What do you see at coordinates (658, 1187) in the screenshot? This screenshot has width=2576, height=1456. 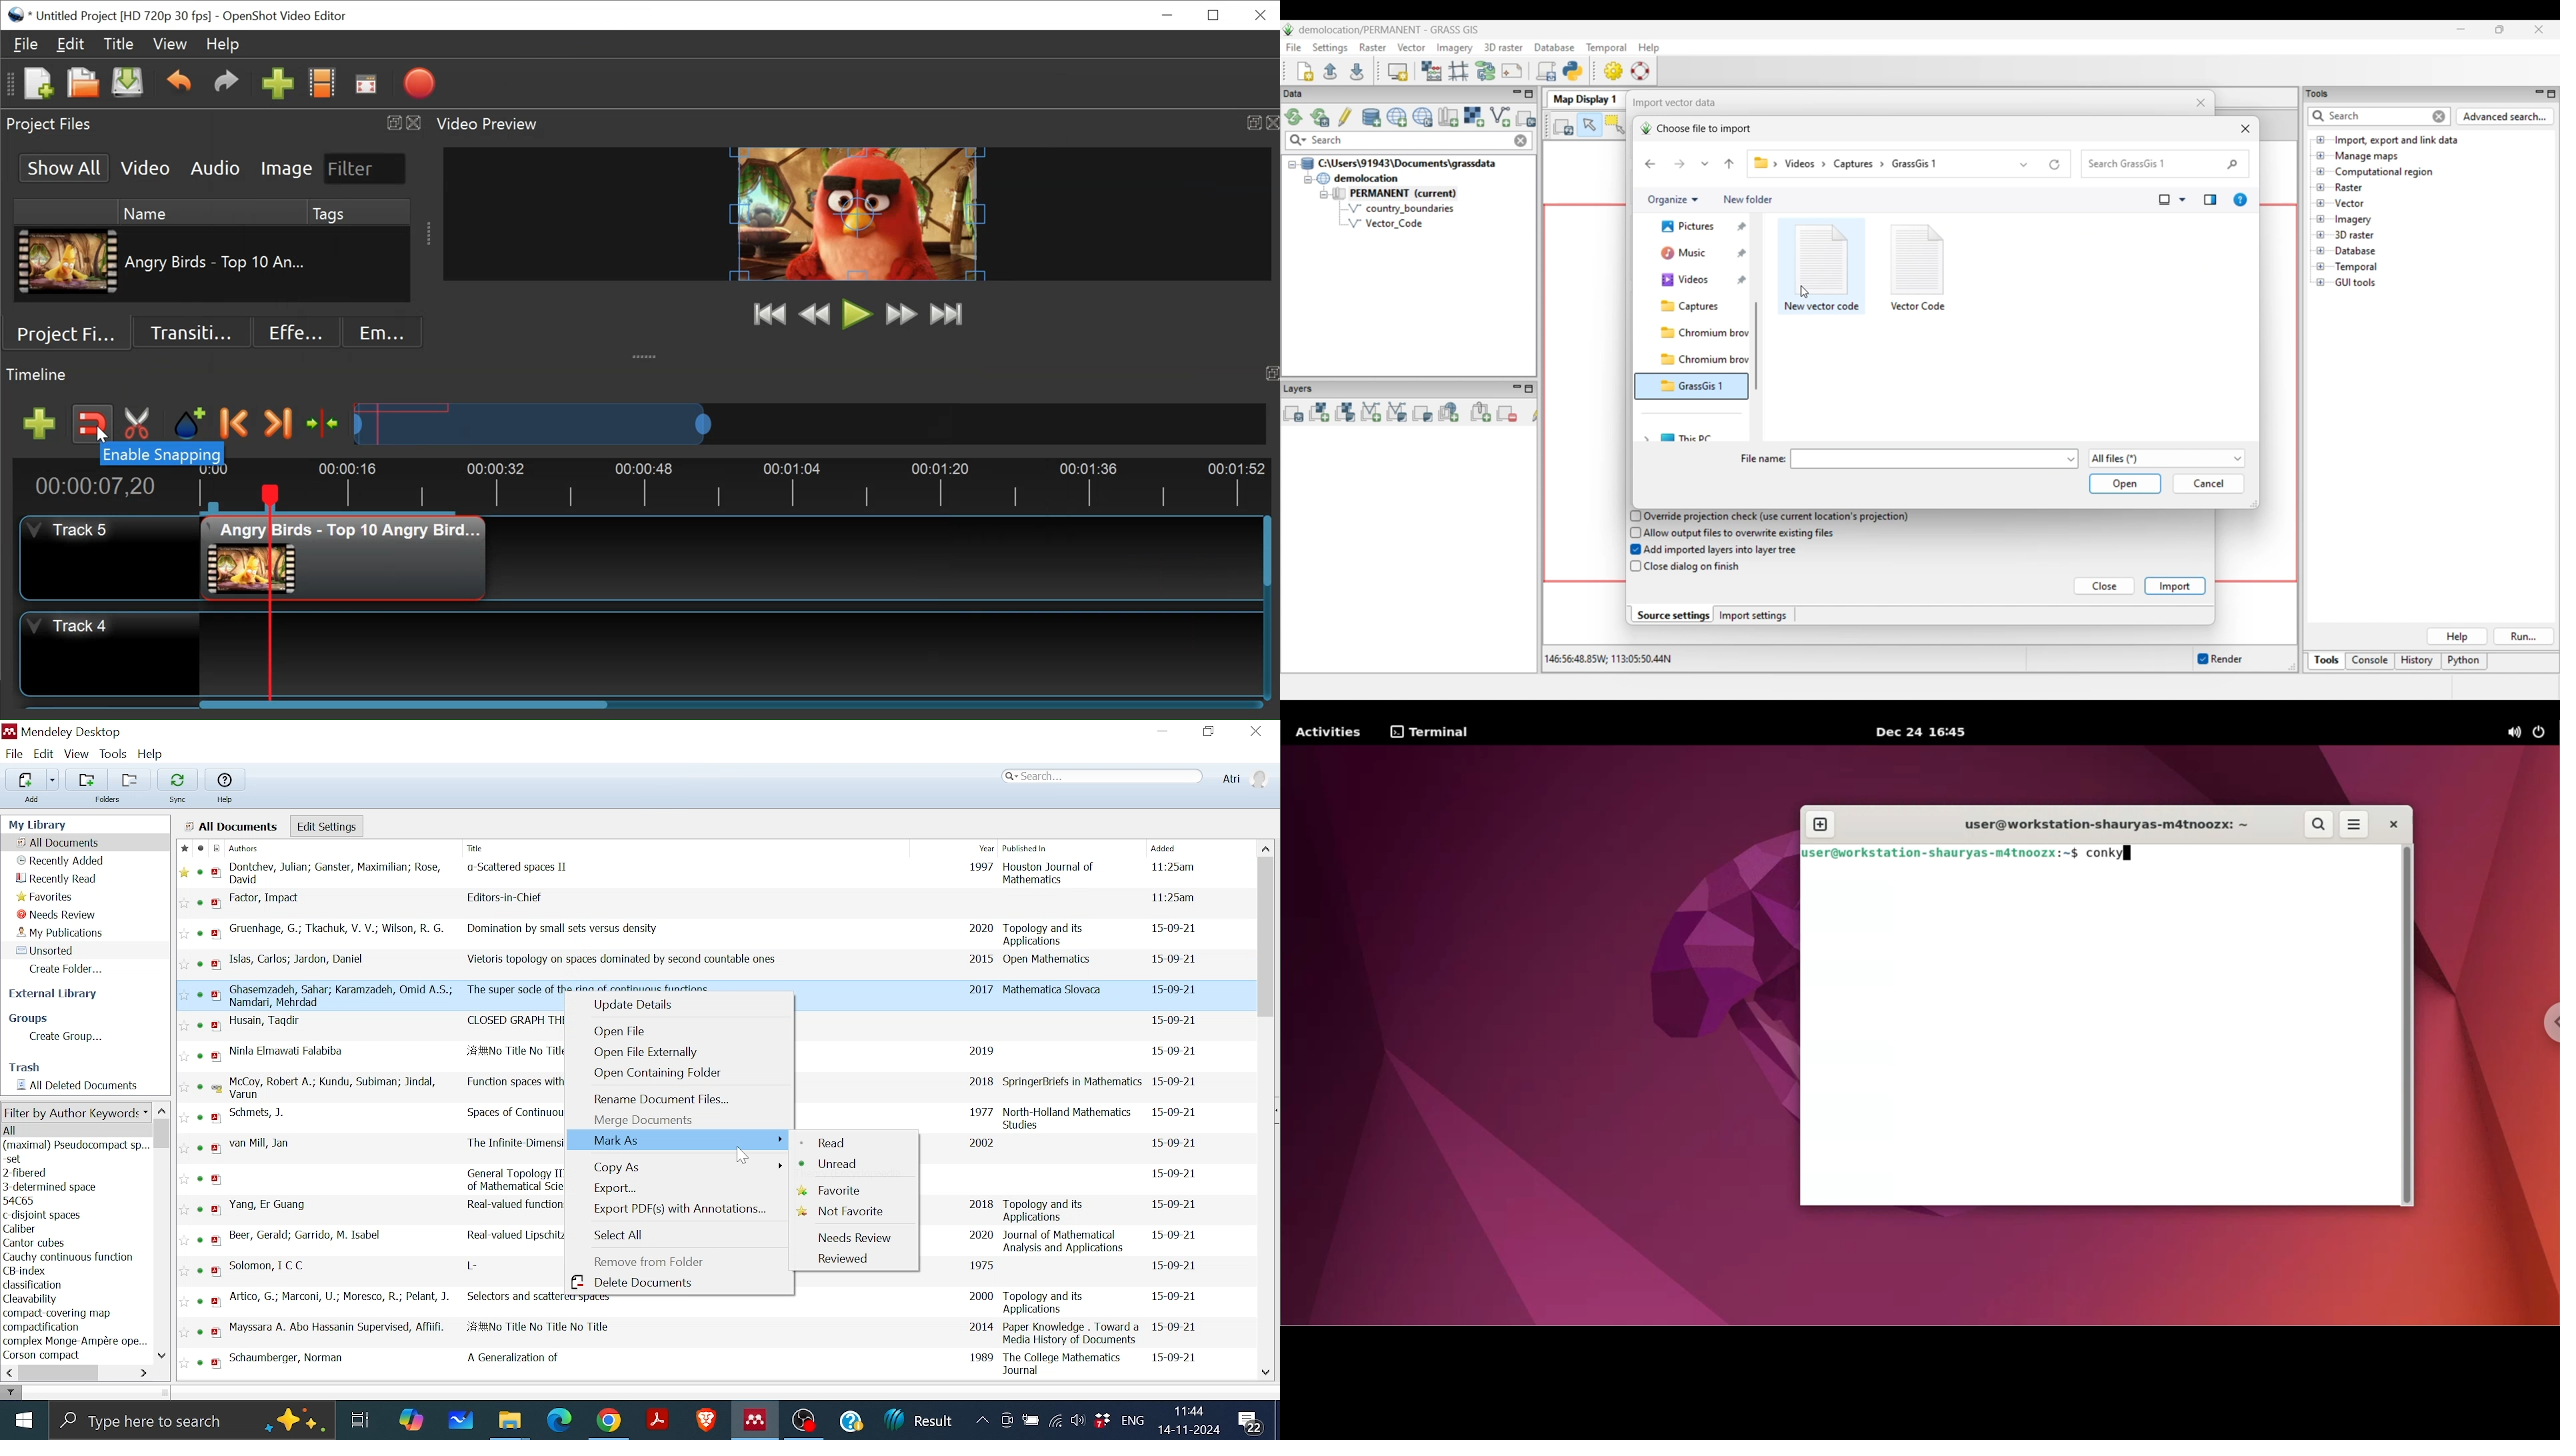 I see `Export` at bounding box center [658, 1187].